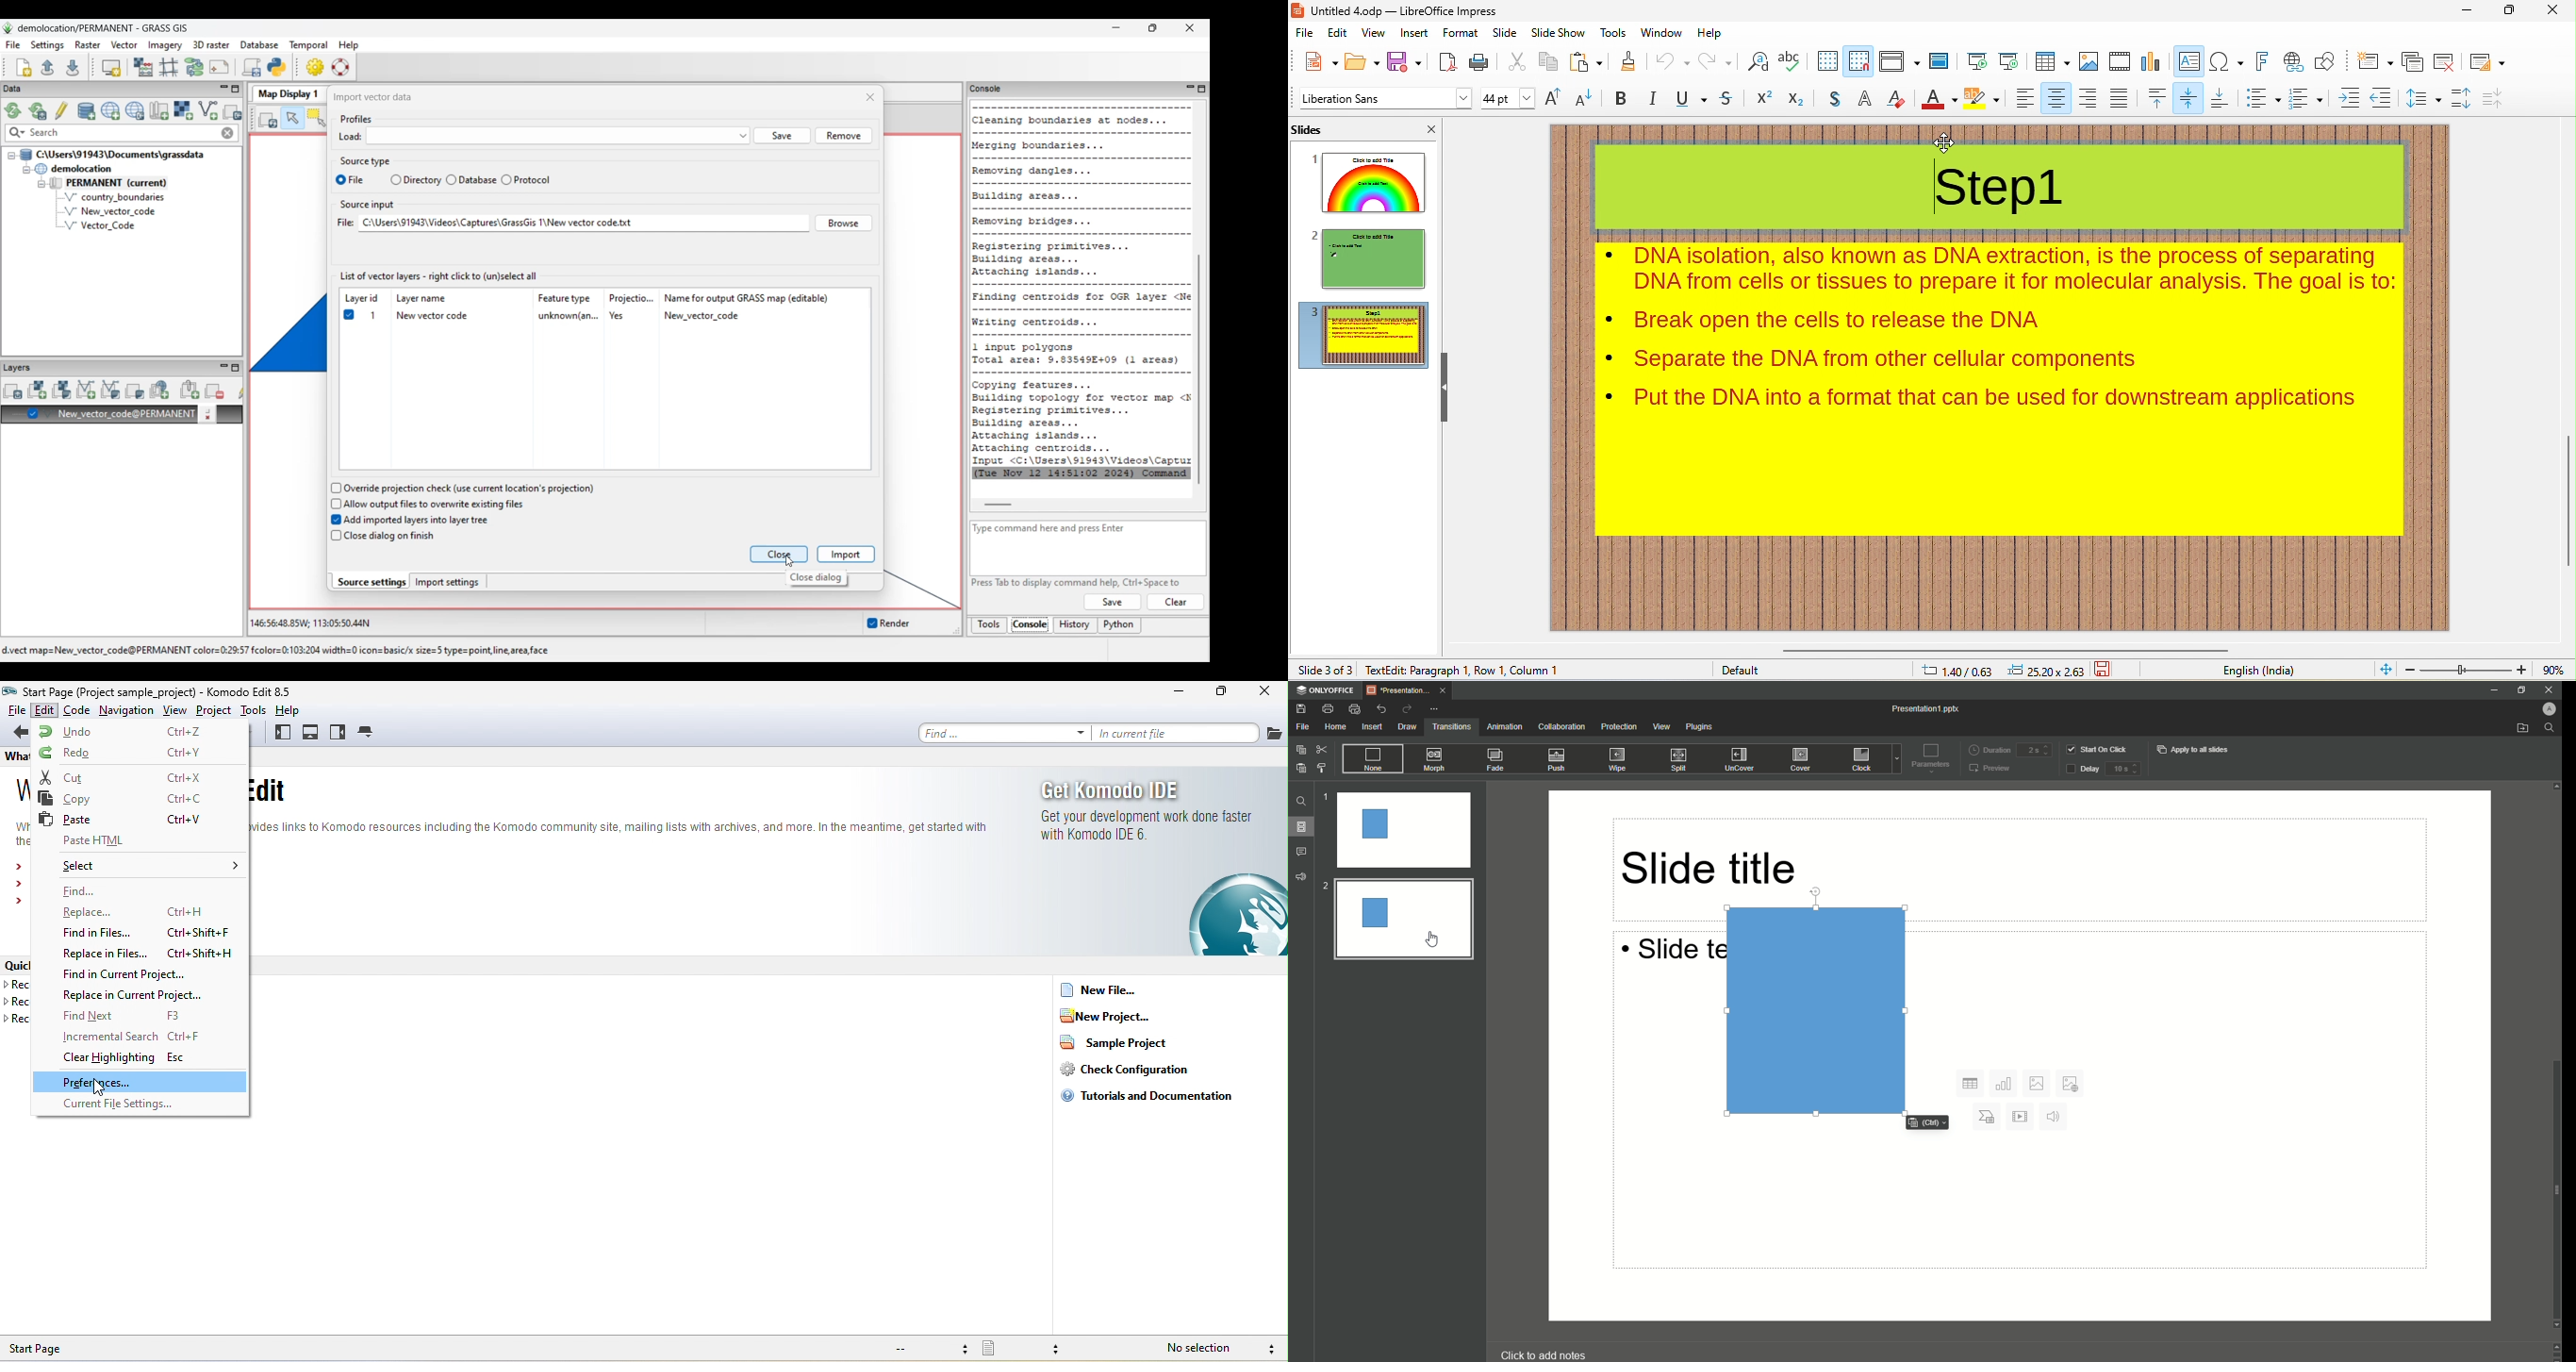  I want to click on fit to current view, so click(2386, 668).